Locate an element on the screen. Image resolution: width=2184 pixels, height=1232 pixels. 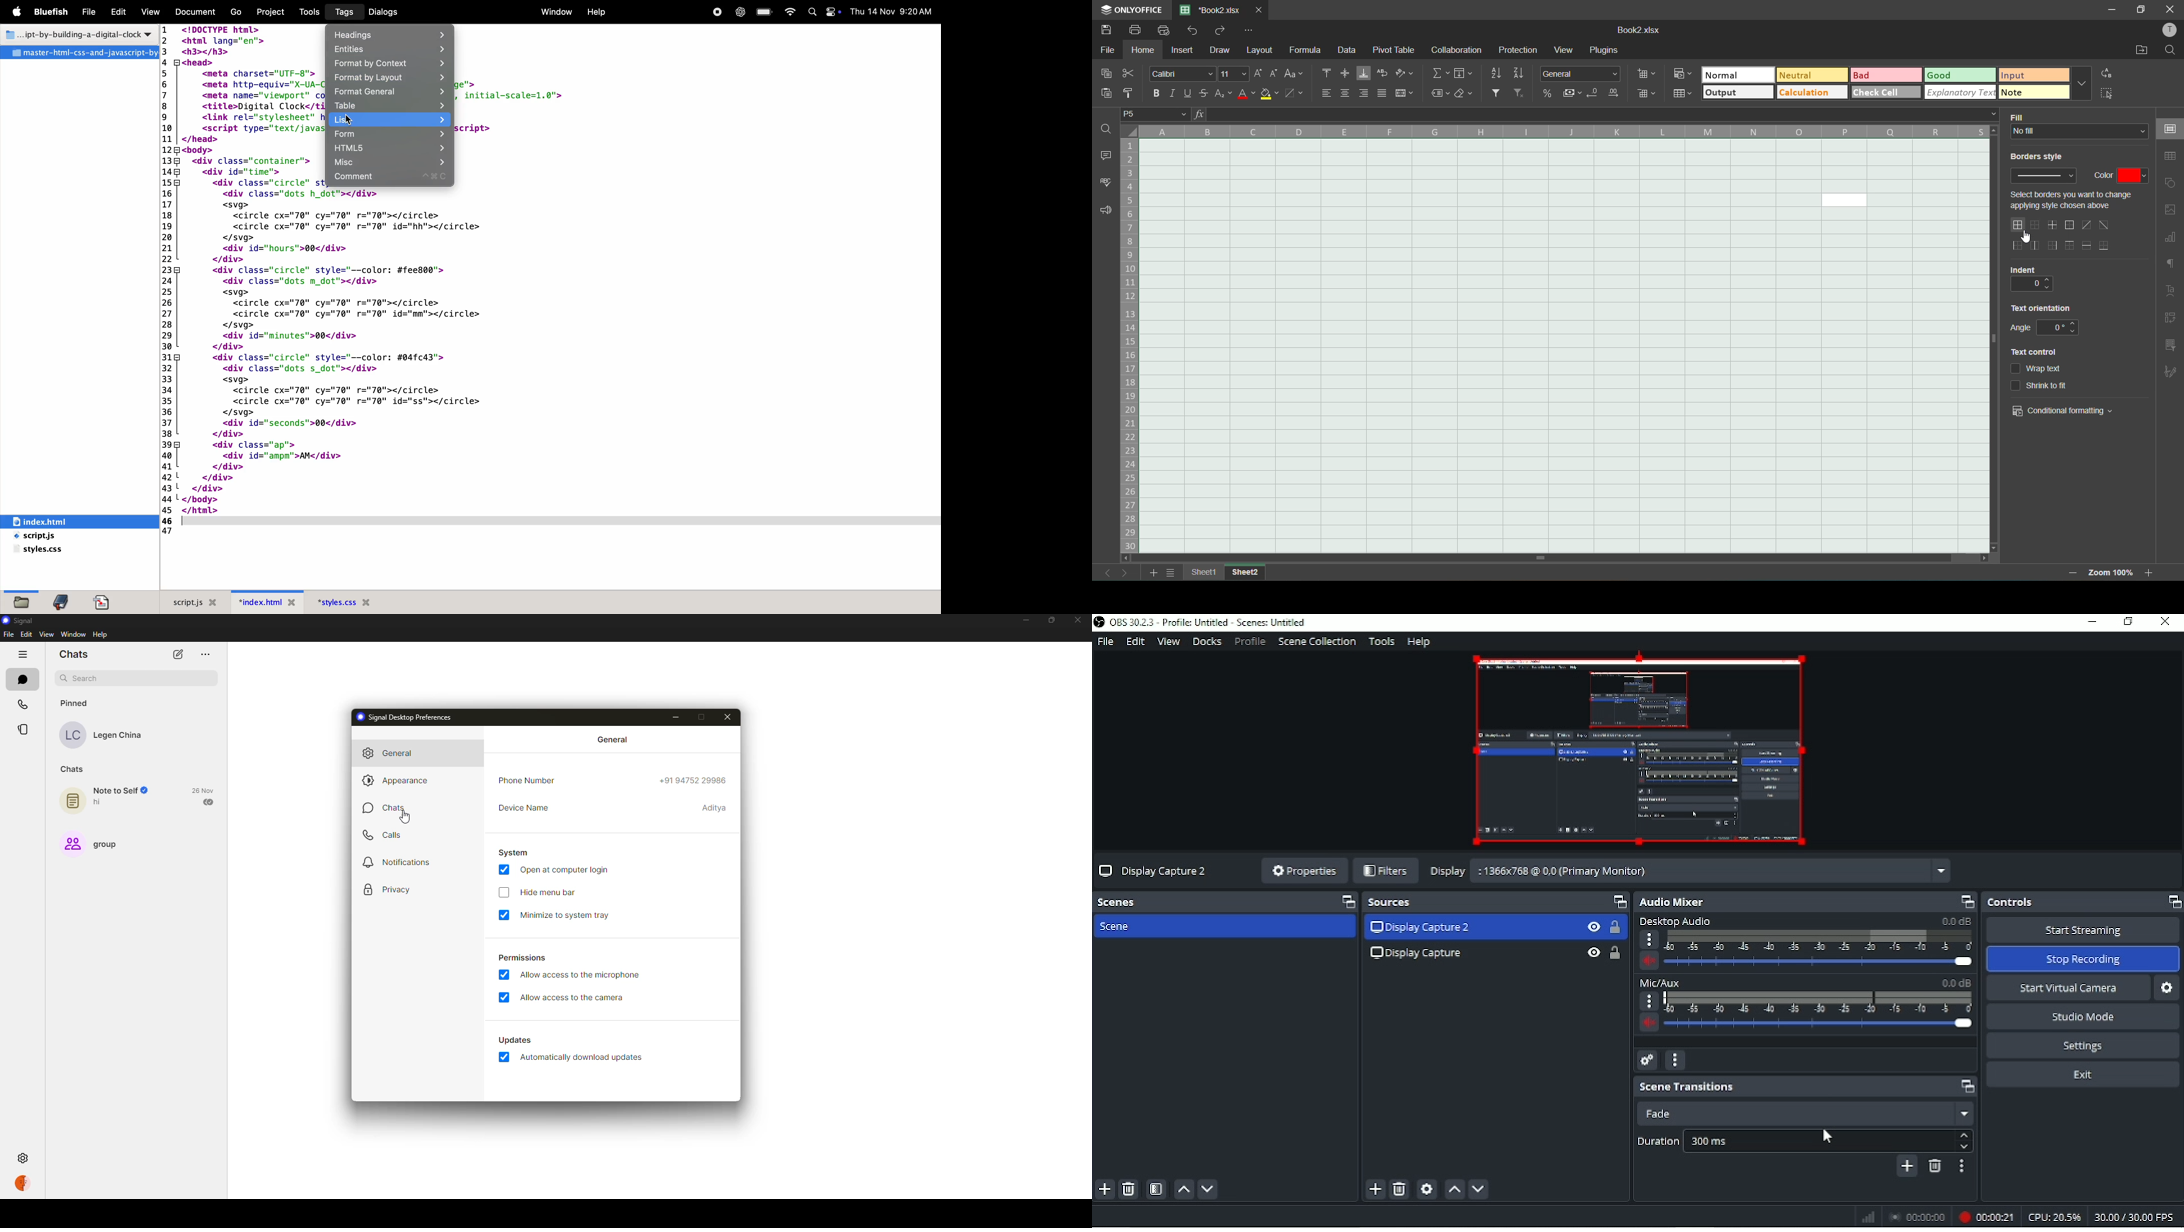
note is located at coordinates (2033, 93).